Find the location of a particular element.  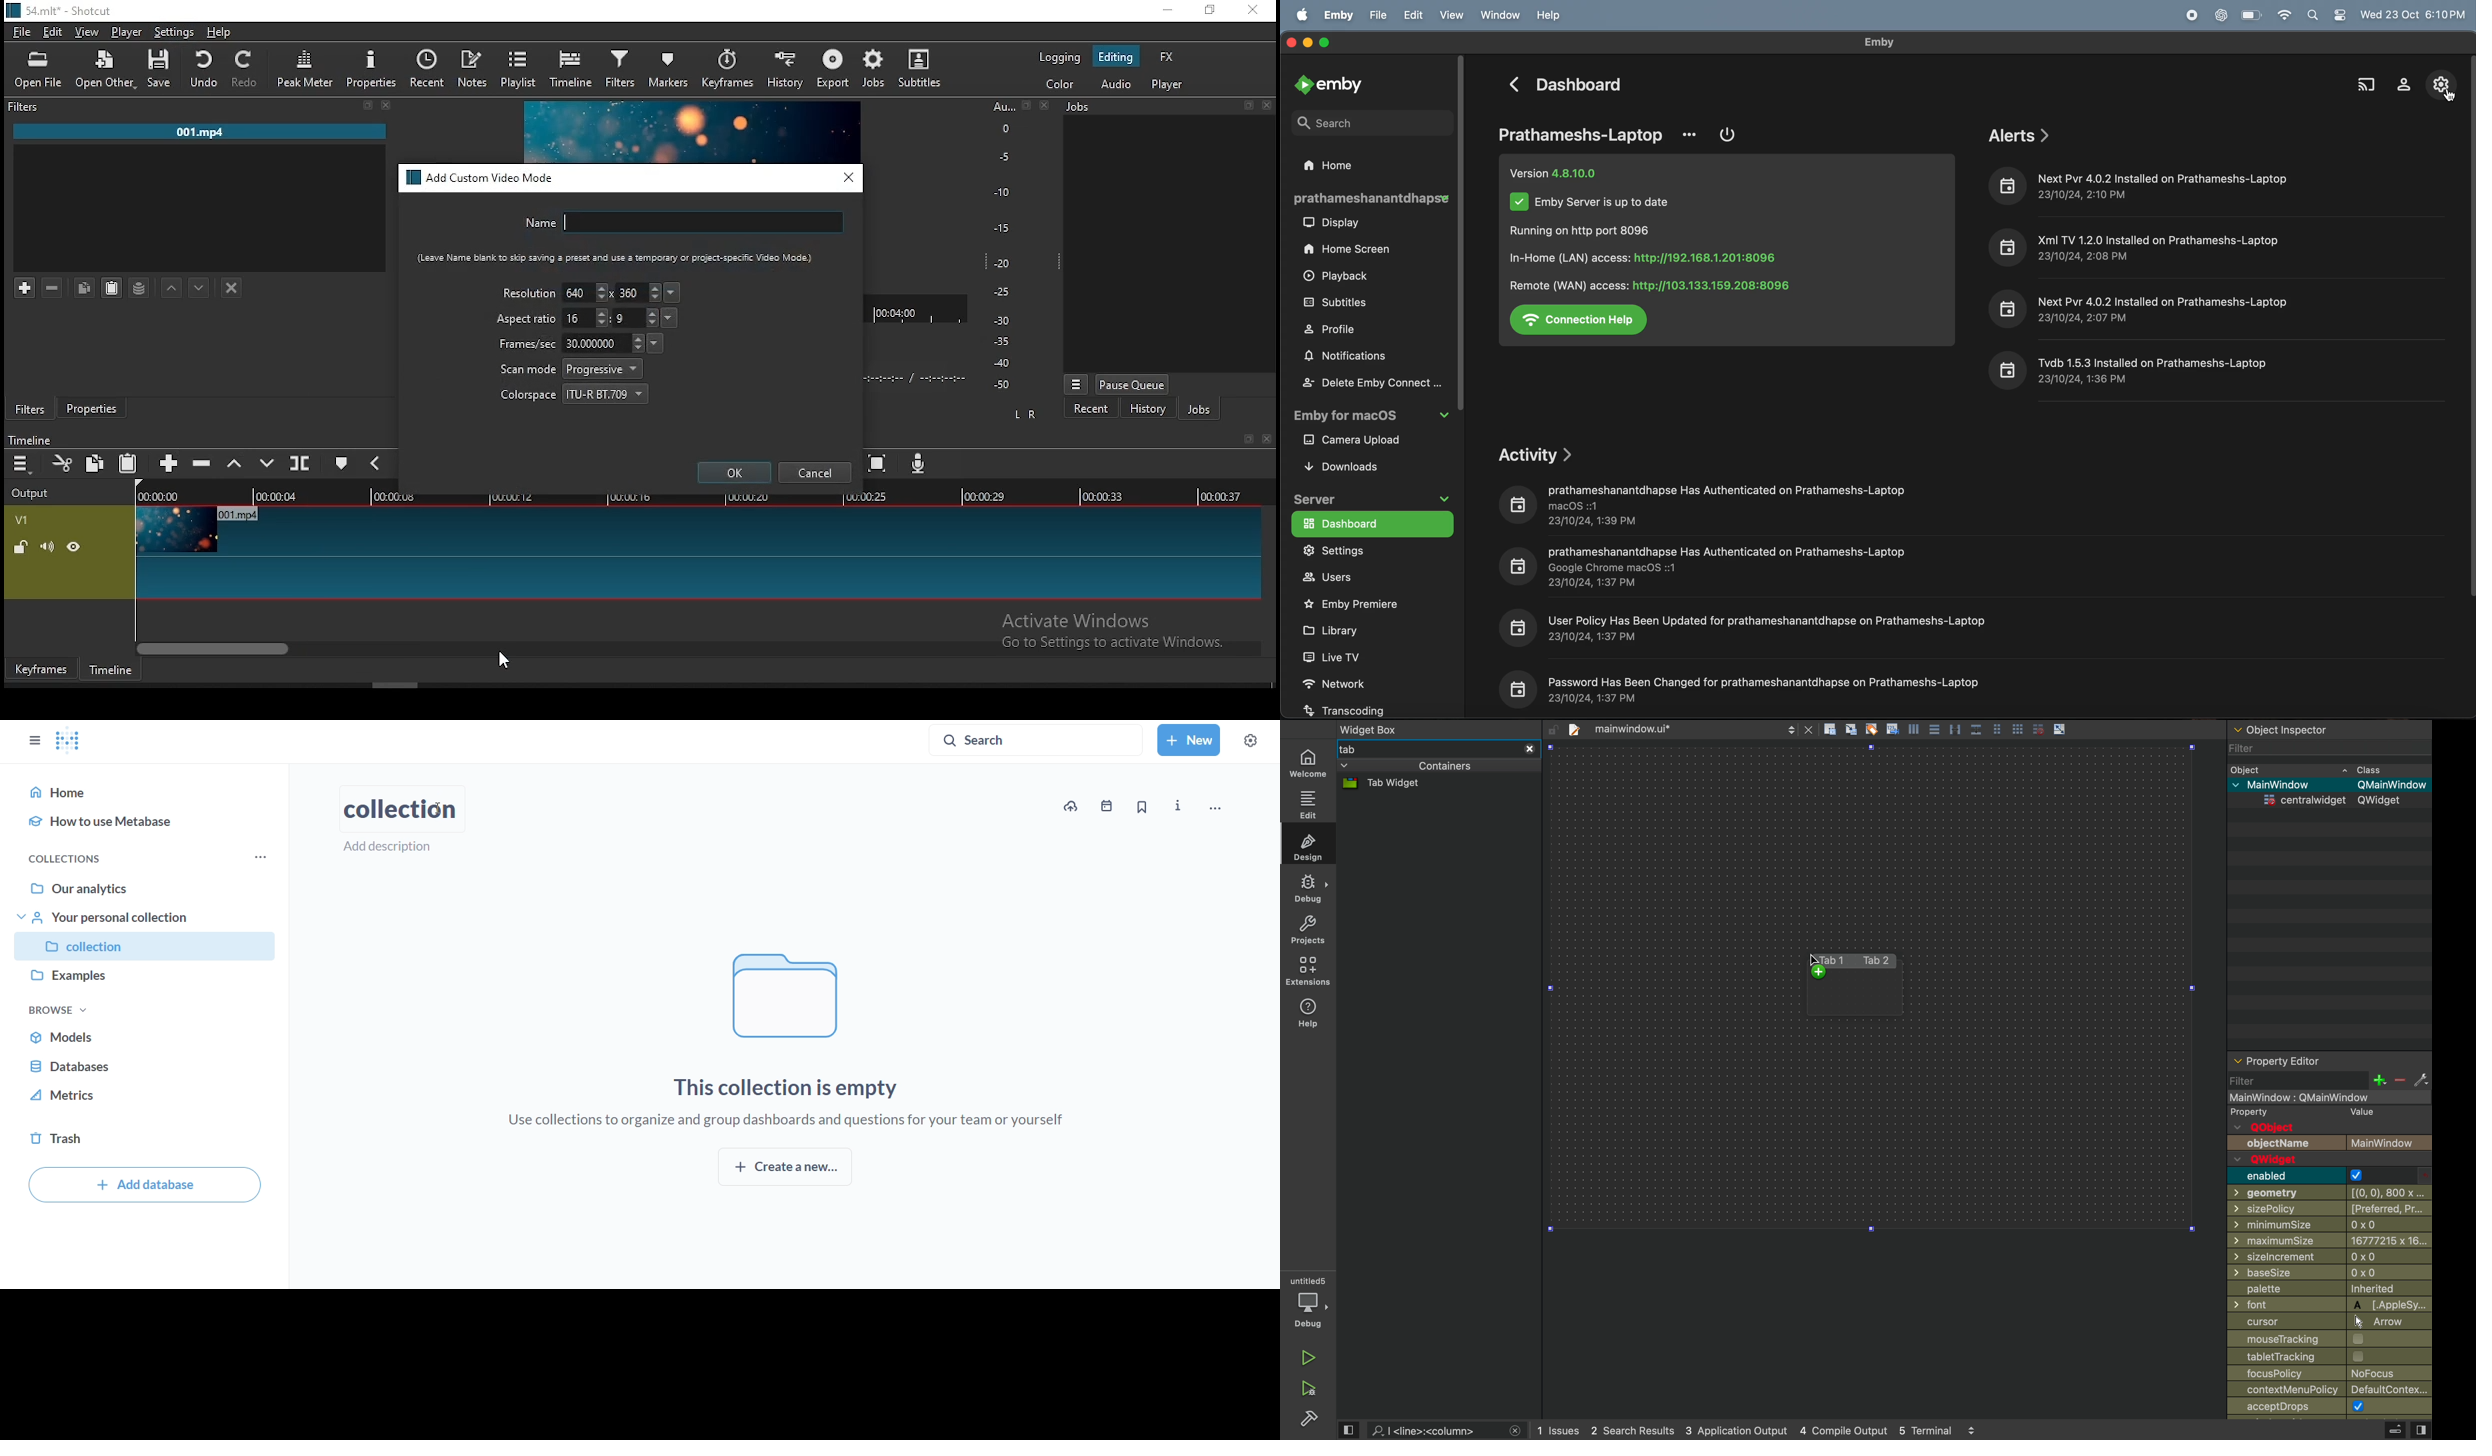

cut is located at coordinates (63, 463).